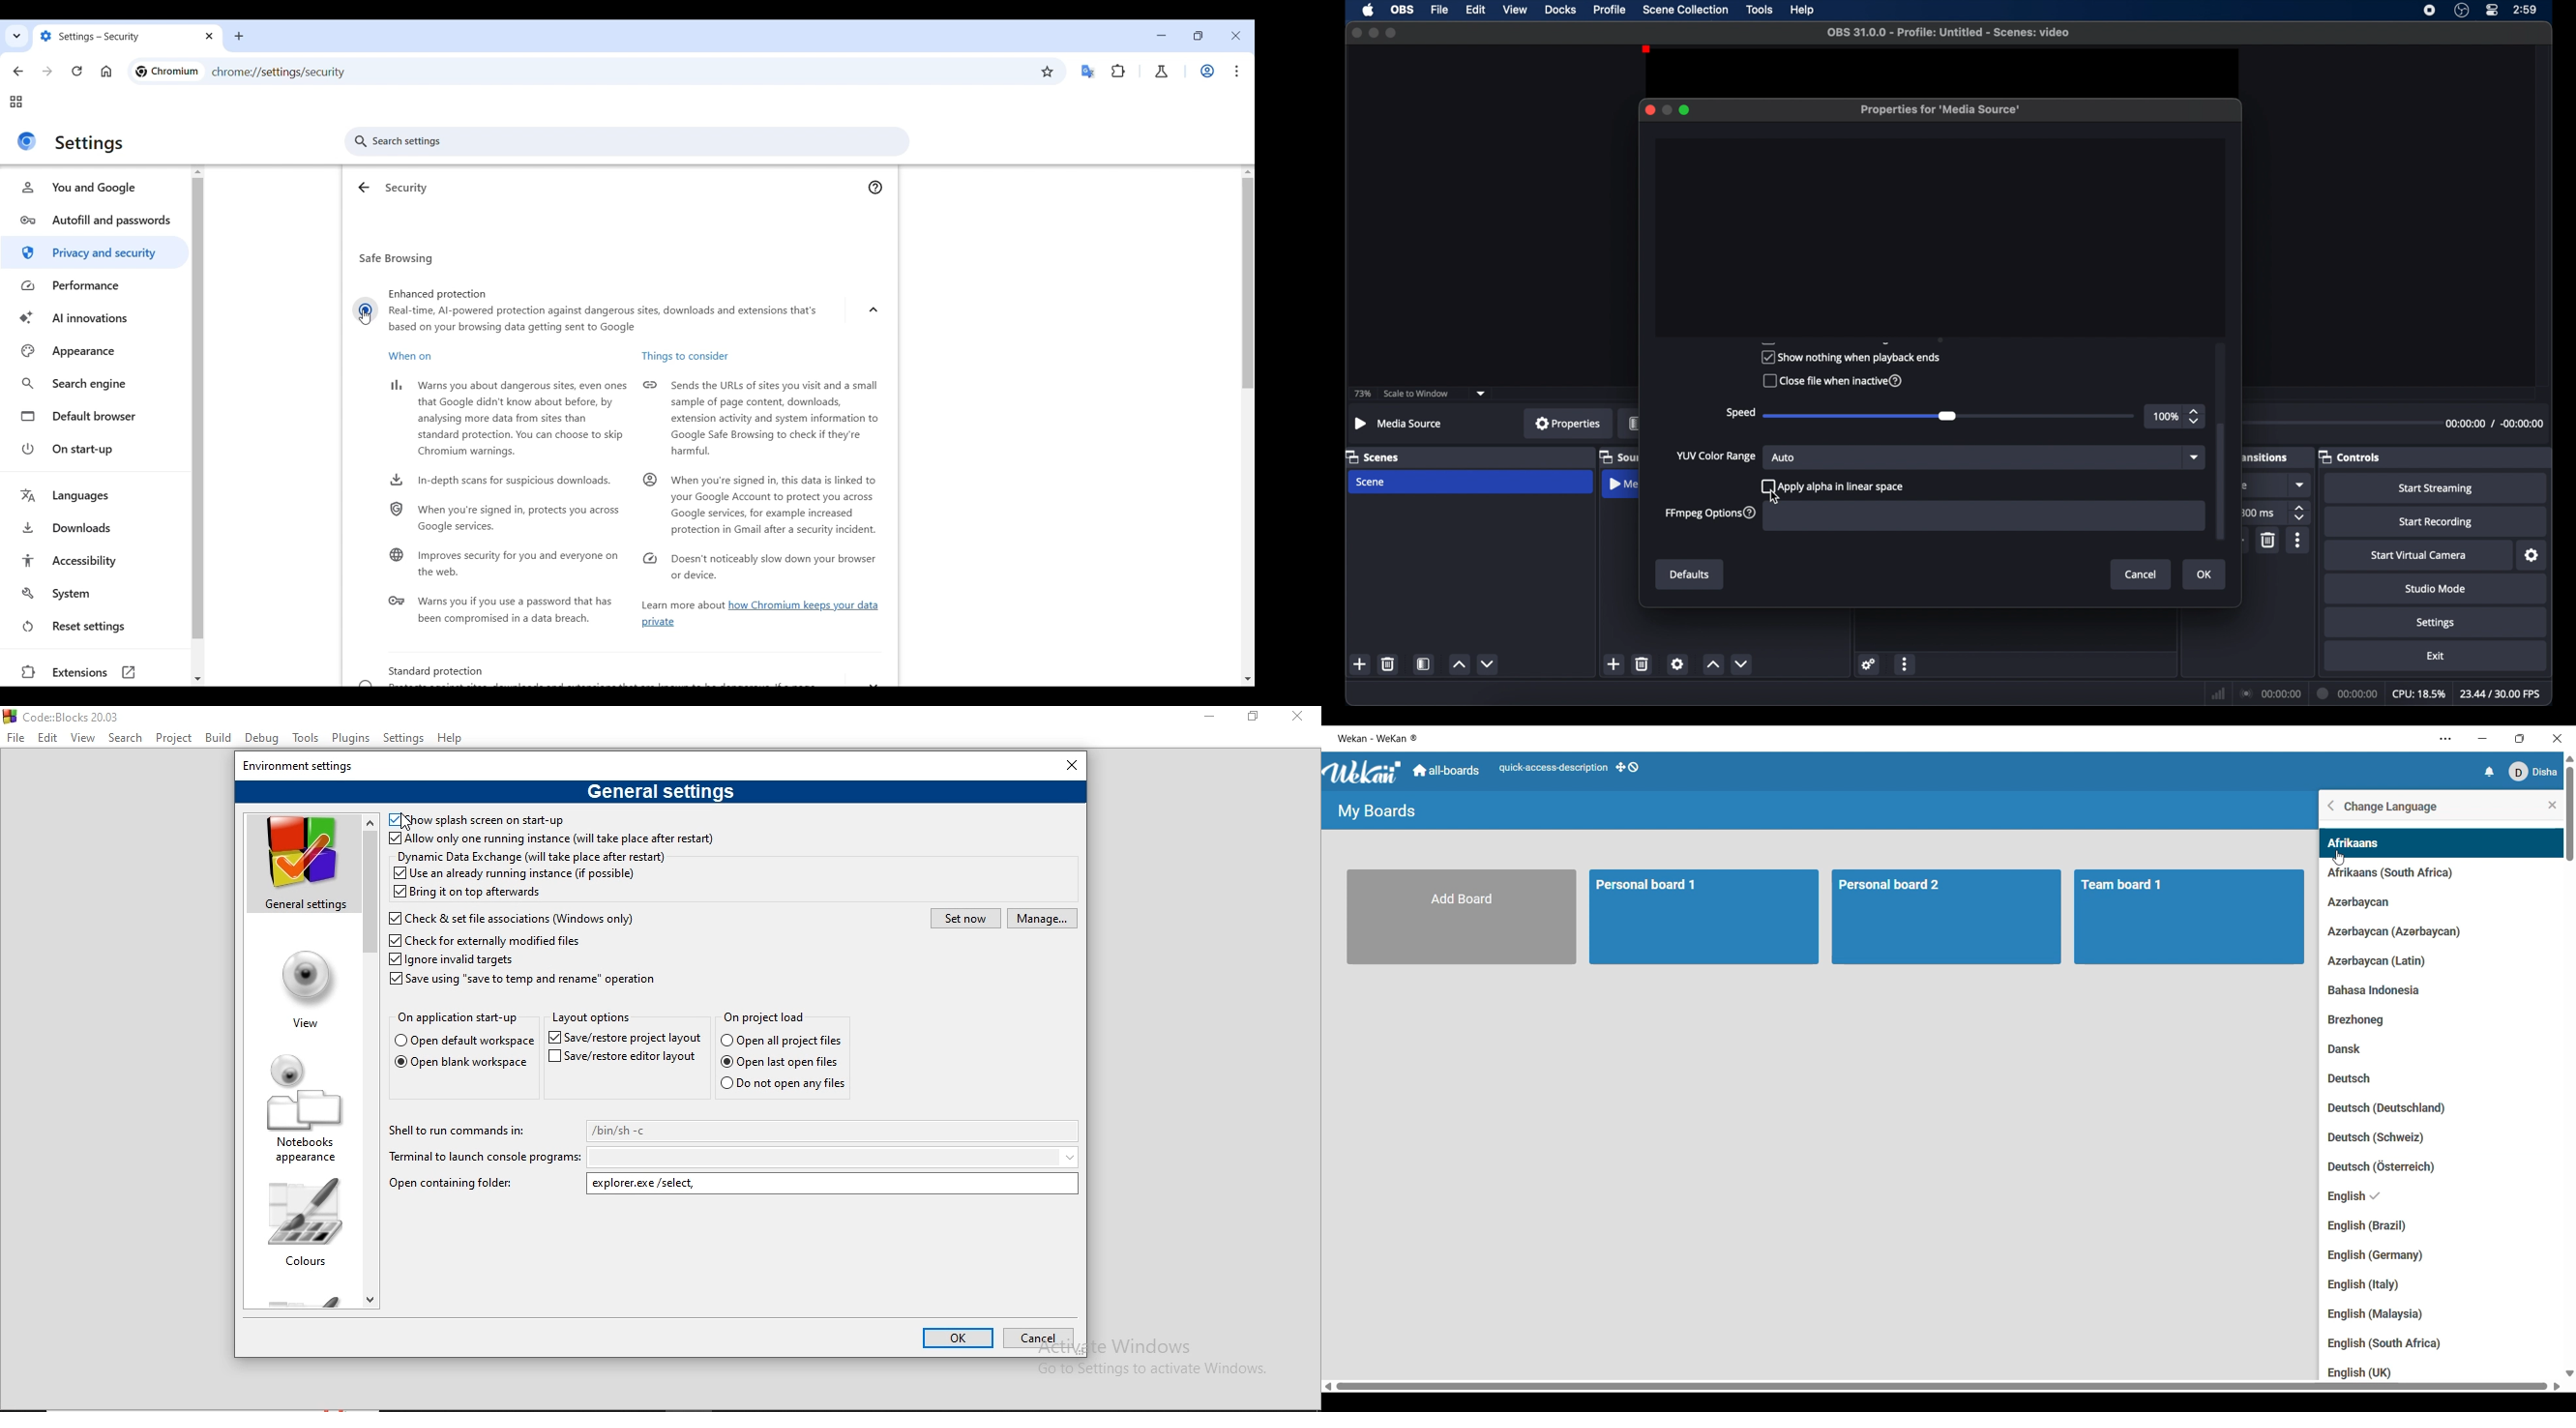  Describe the element at coordinates (96, 188) in the screenshot. I see `You and Google` at that location.